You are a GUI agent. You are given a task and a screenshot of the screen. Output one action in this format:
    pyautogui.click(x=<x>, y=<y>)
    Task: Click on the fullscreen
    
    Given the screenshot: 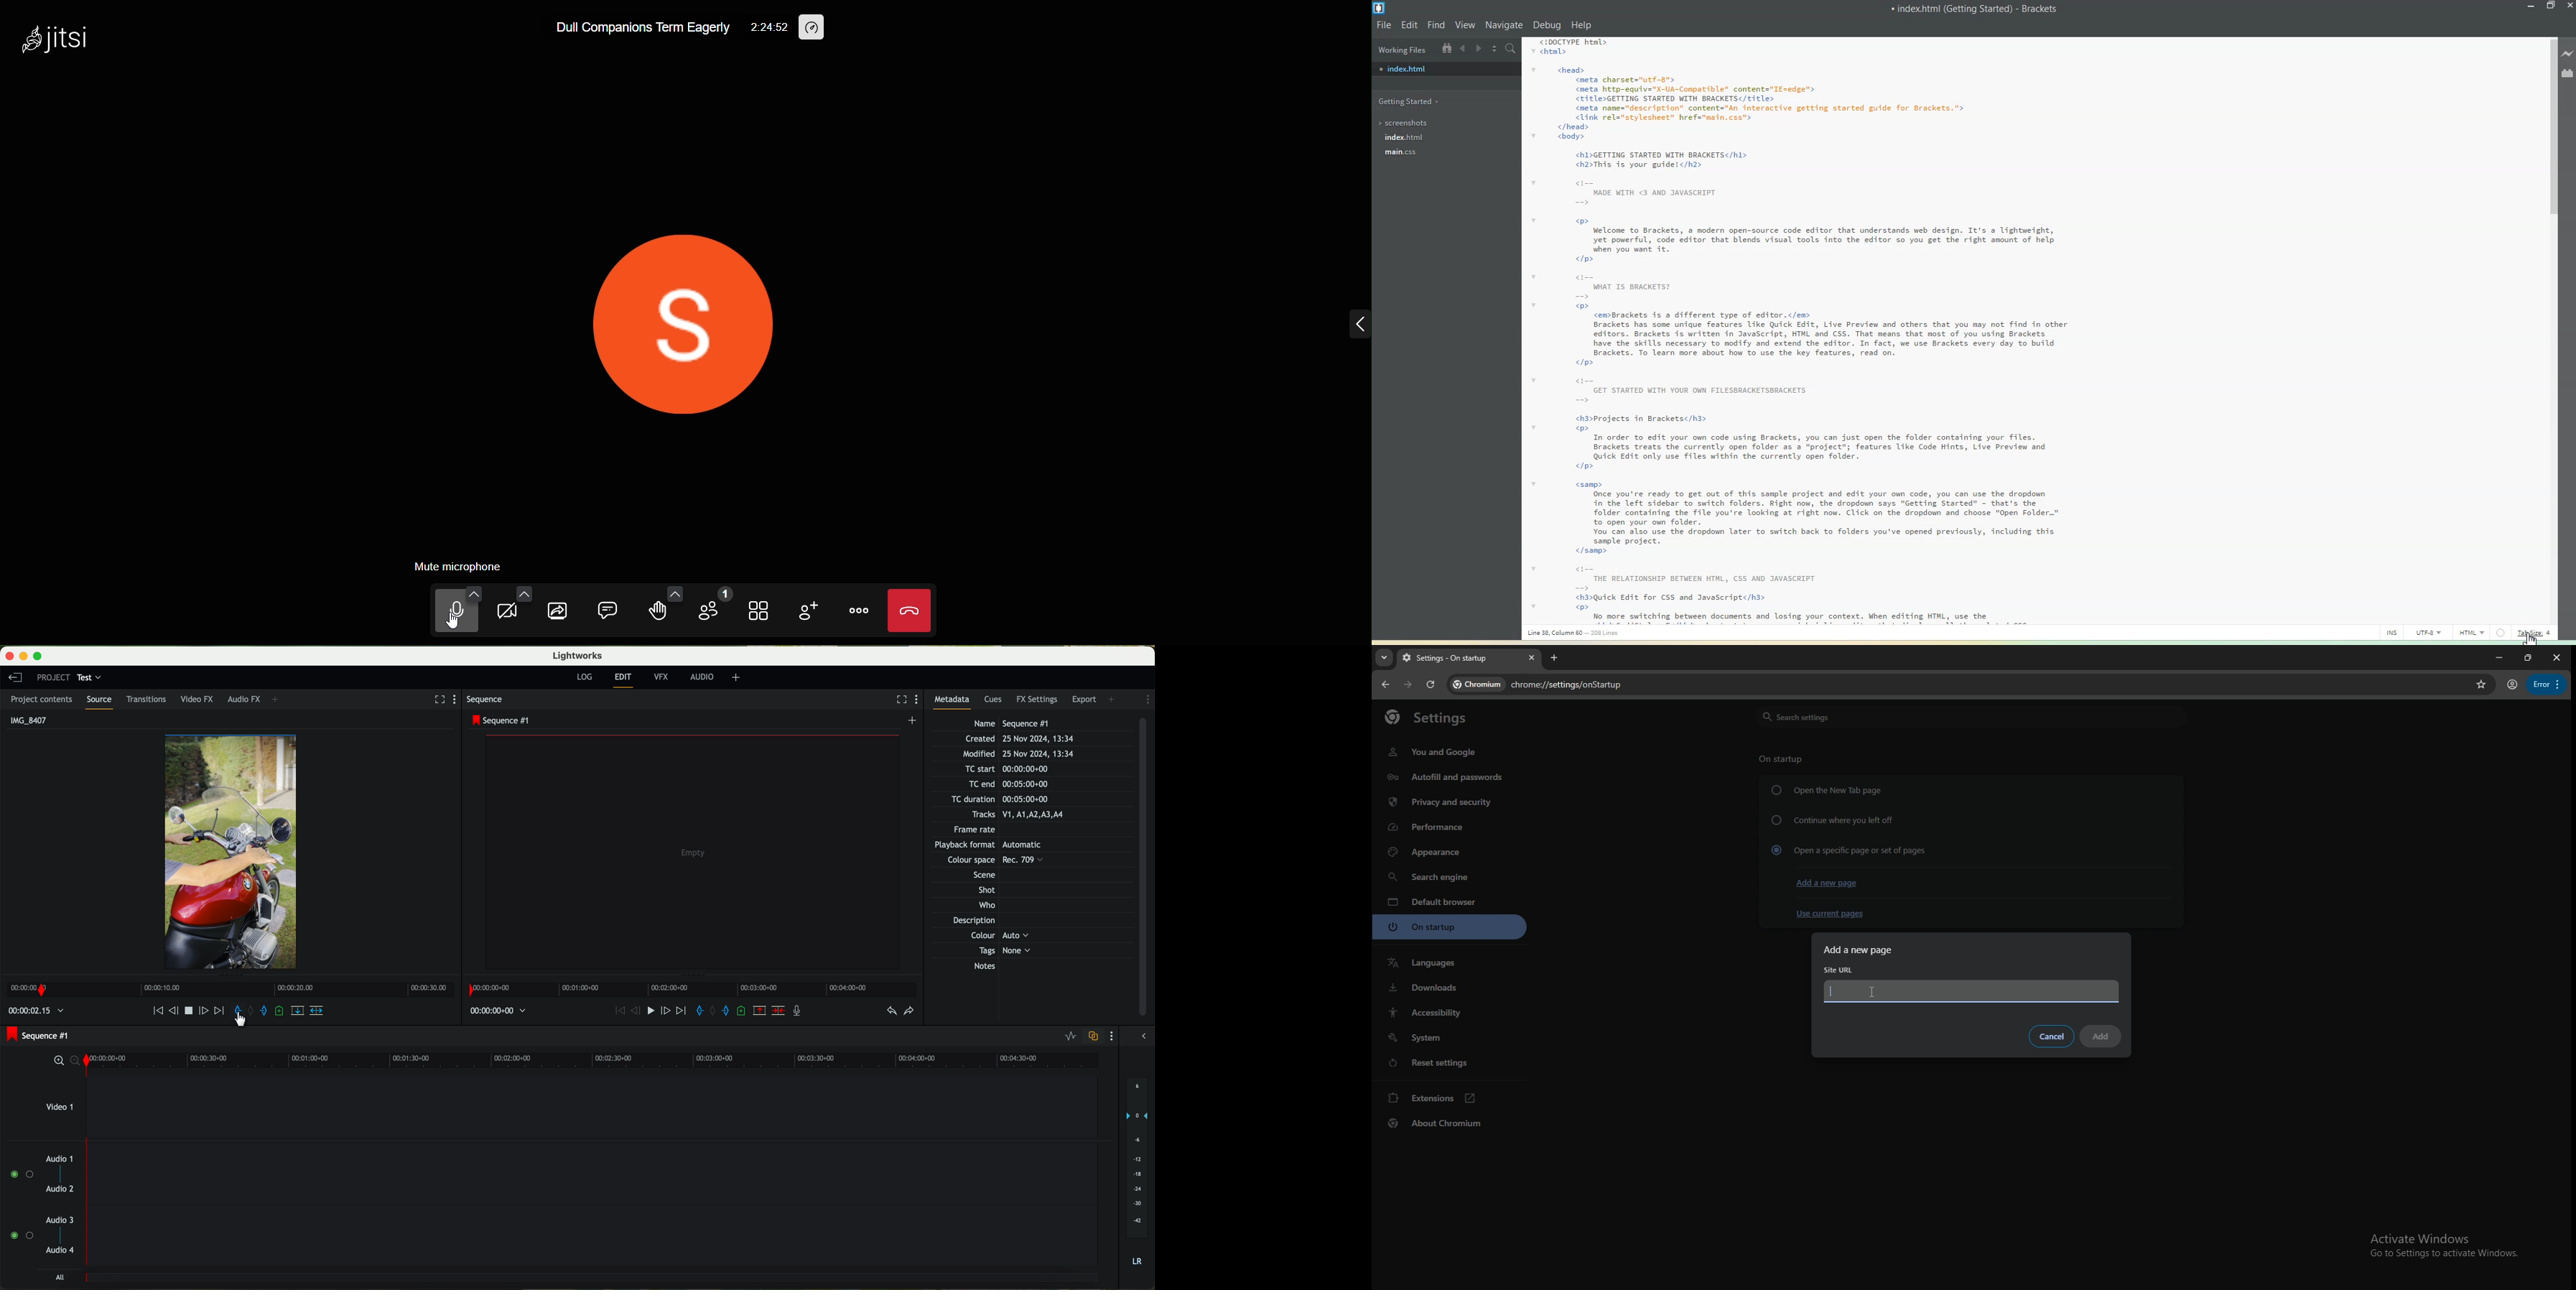 What is the action you would take?
    pyautogui.click(x=438, y=699)
    